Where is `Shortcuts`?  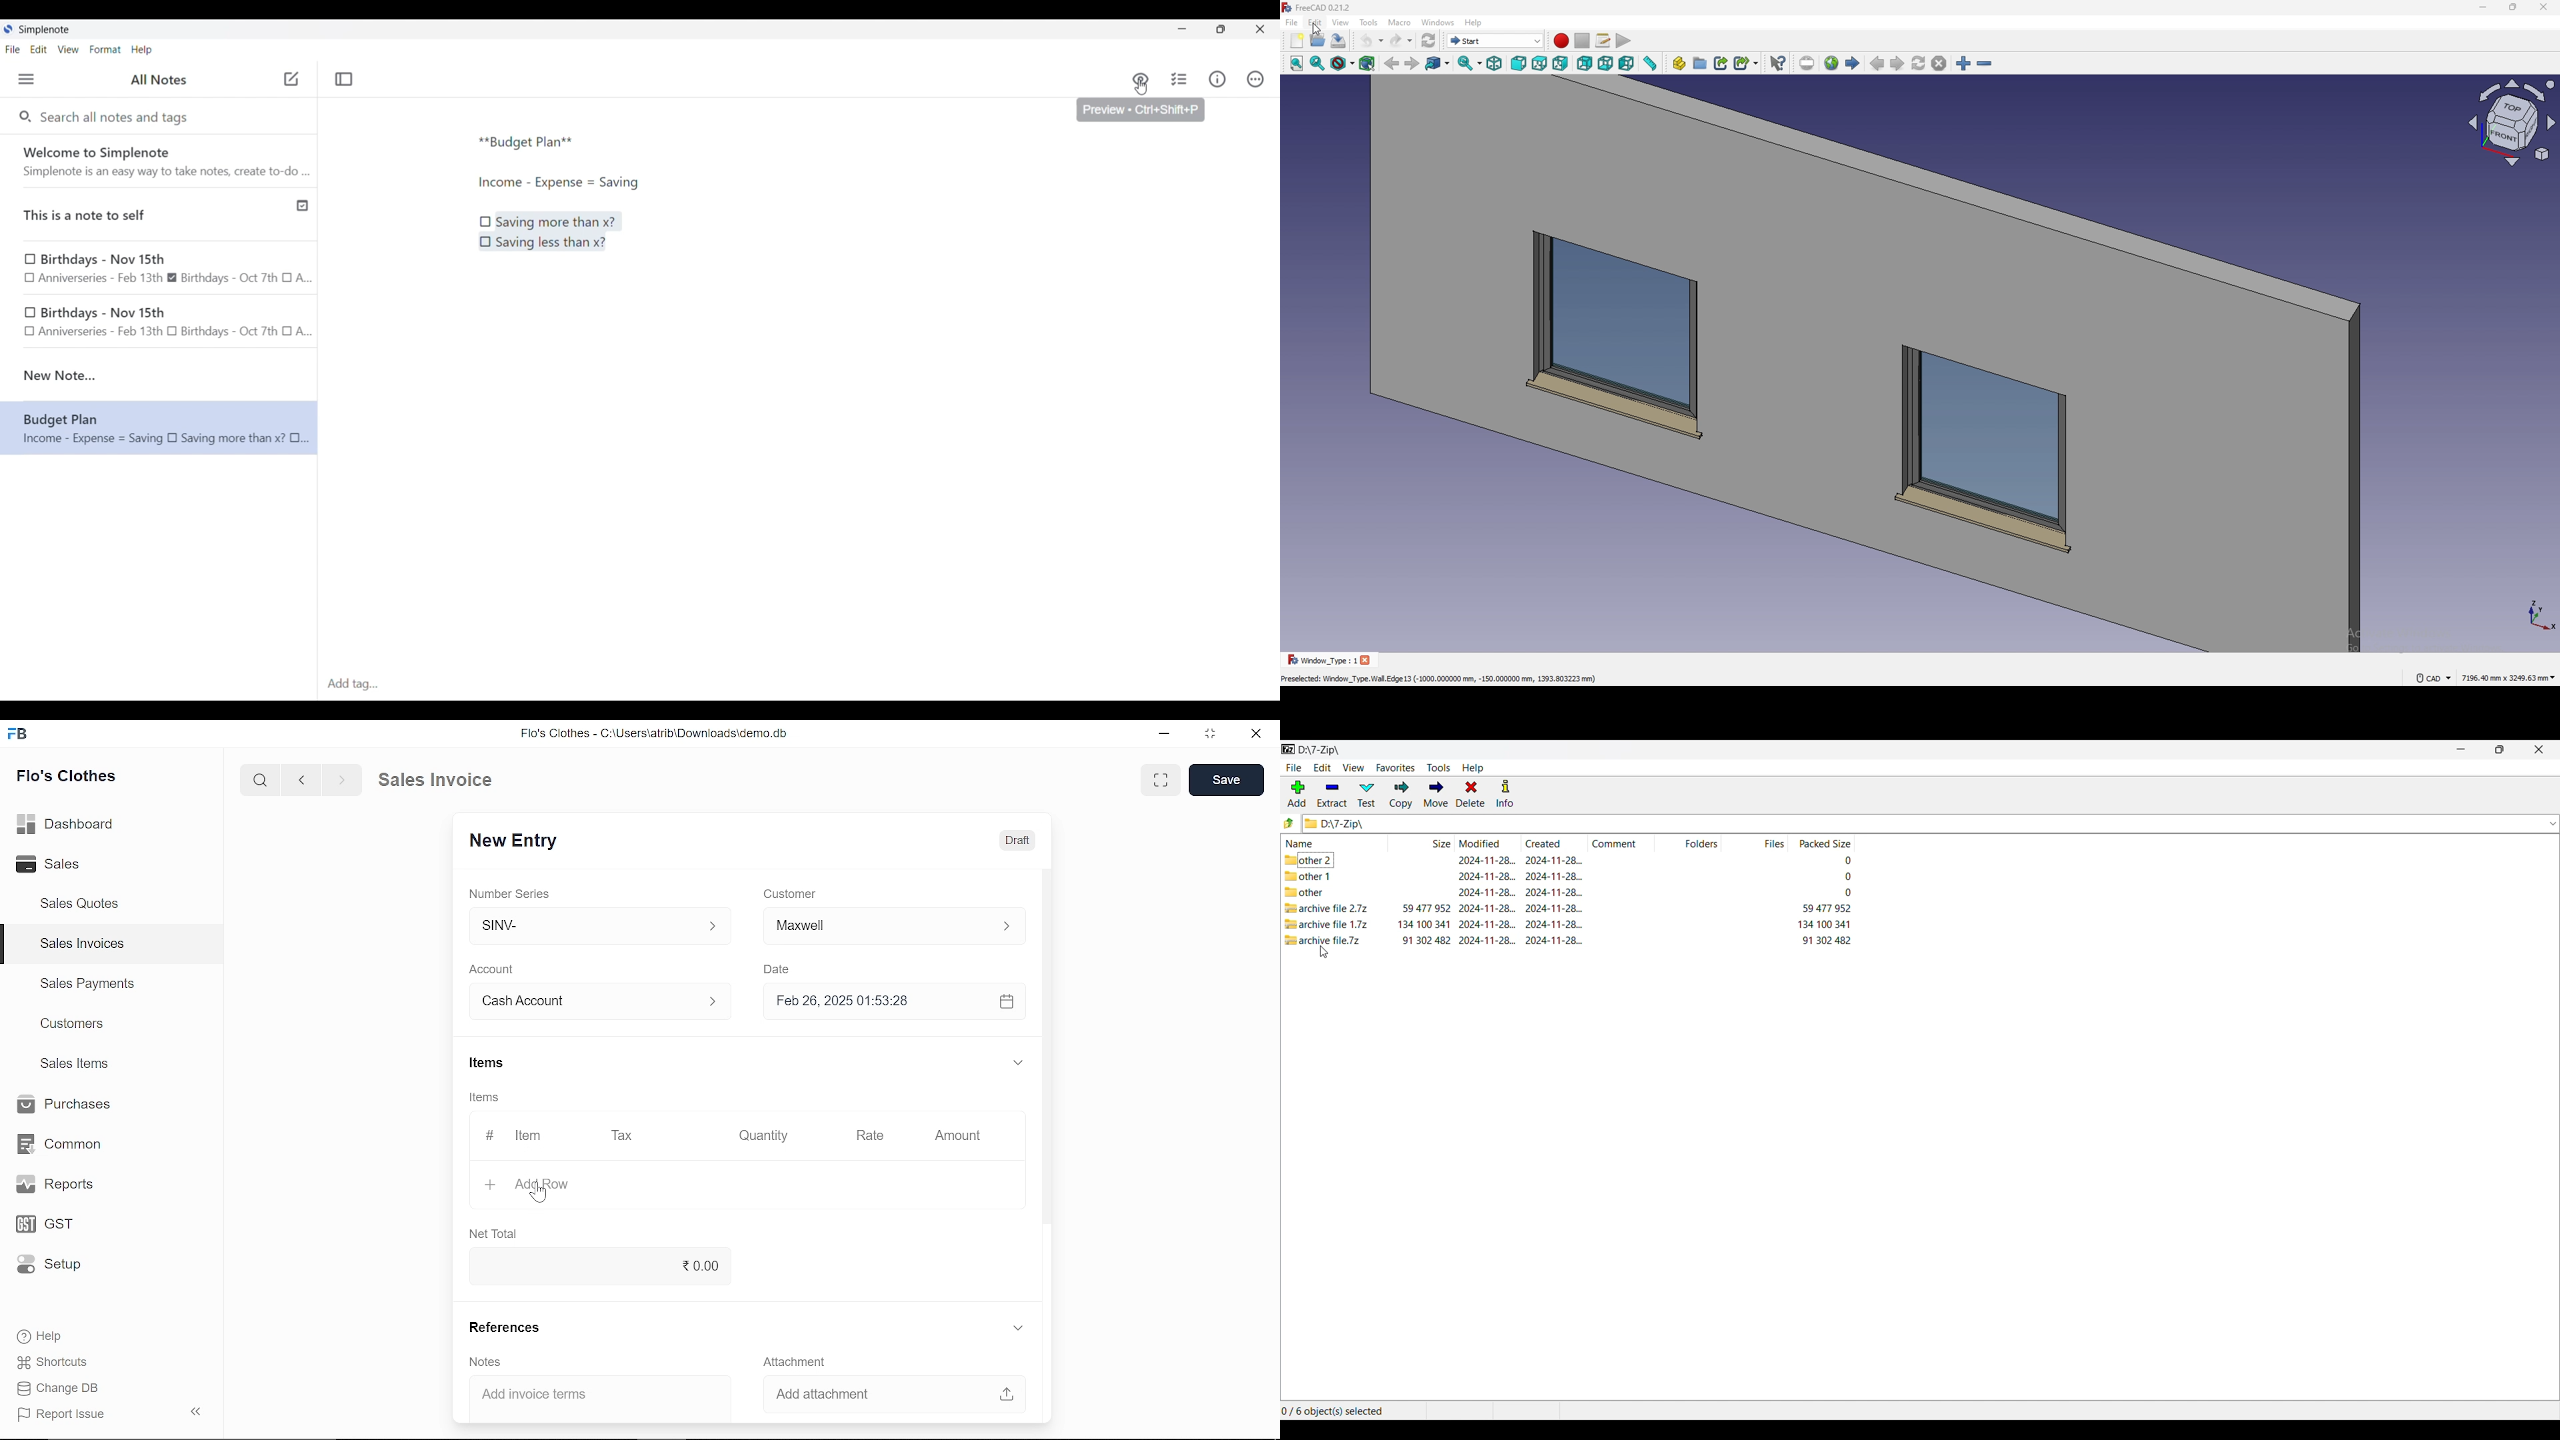
Shortcuts is located at coordinates (63, 1363).